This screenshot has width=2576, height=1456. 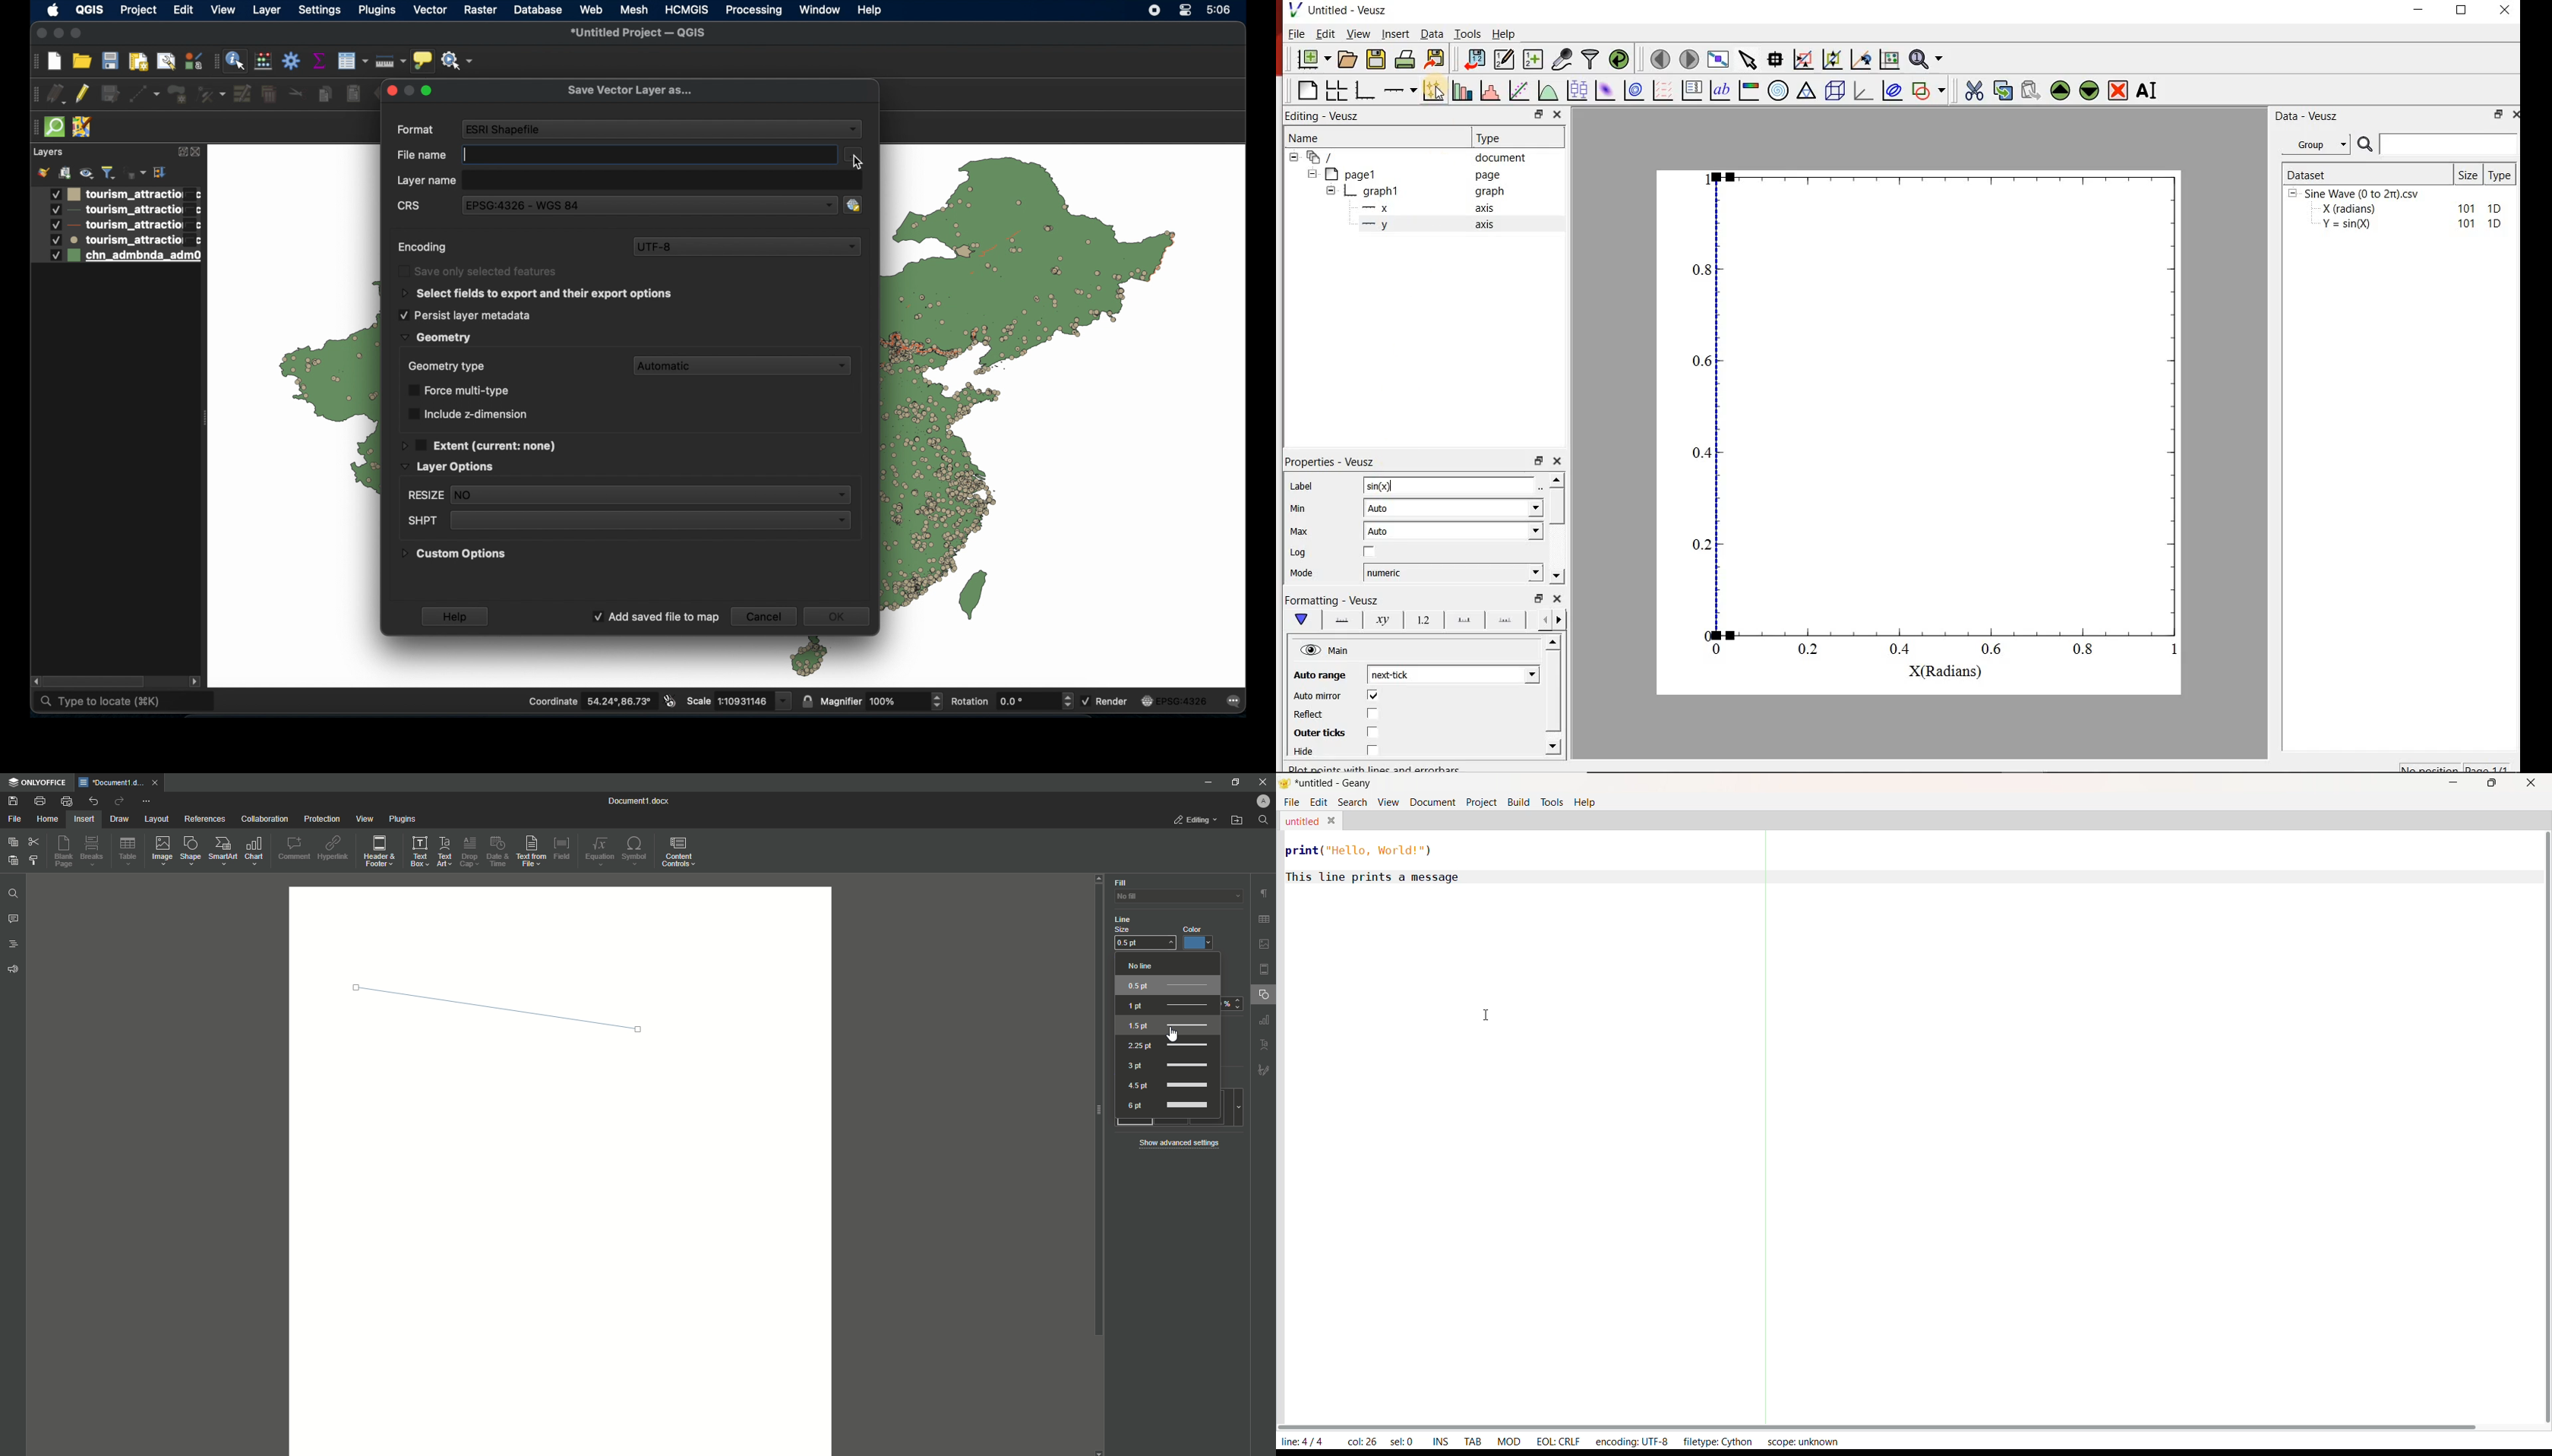 What do you see at coordinates (13, 801) in the screenshot?
I see `Save` at bounding box center [13, 801].